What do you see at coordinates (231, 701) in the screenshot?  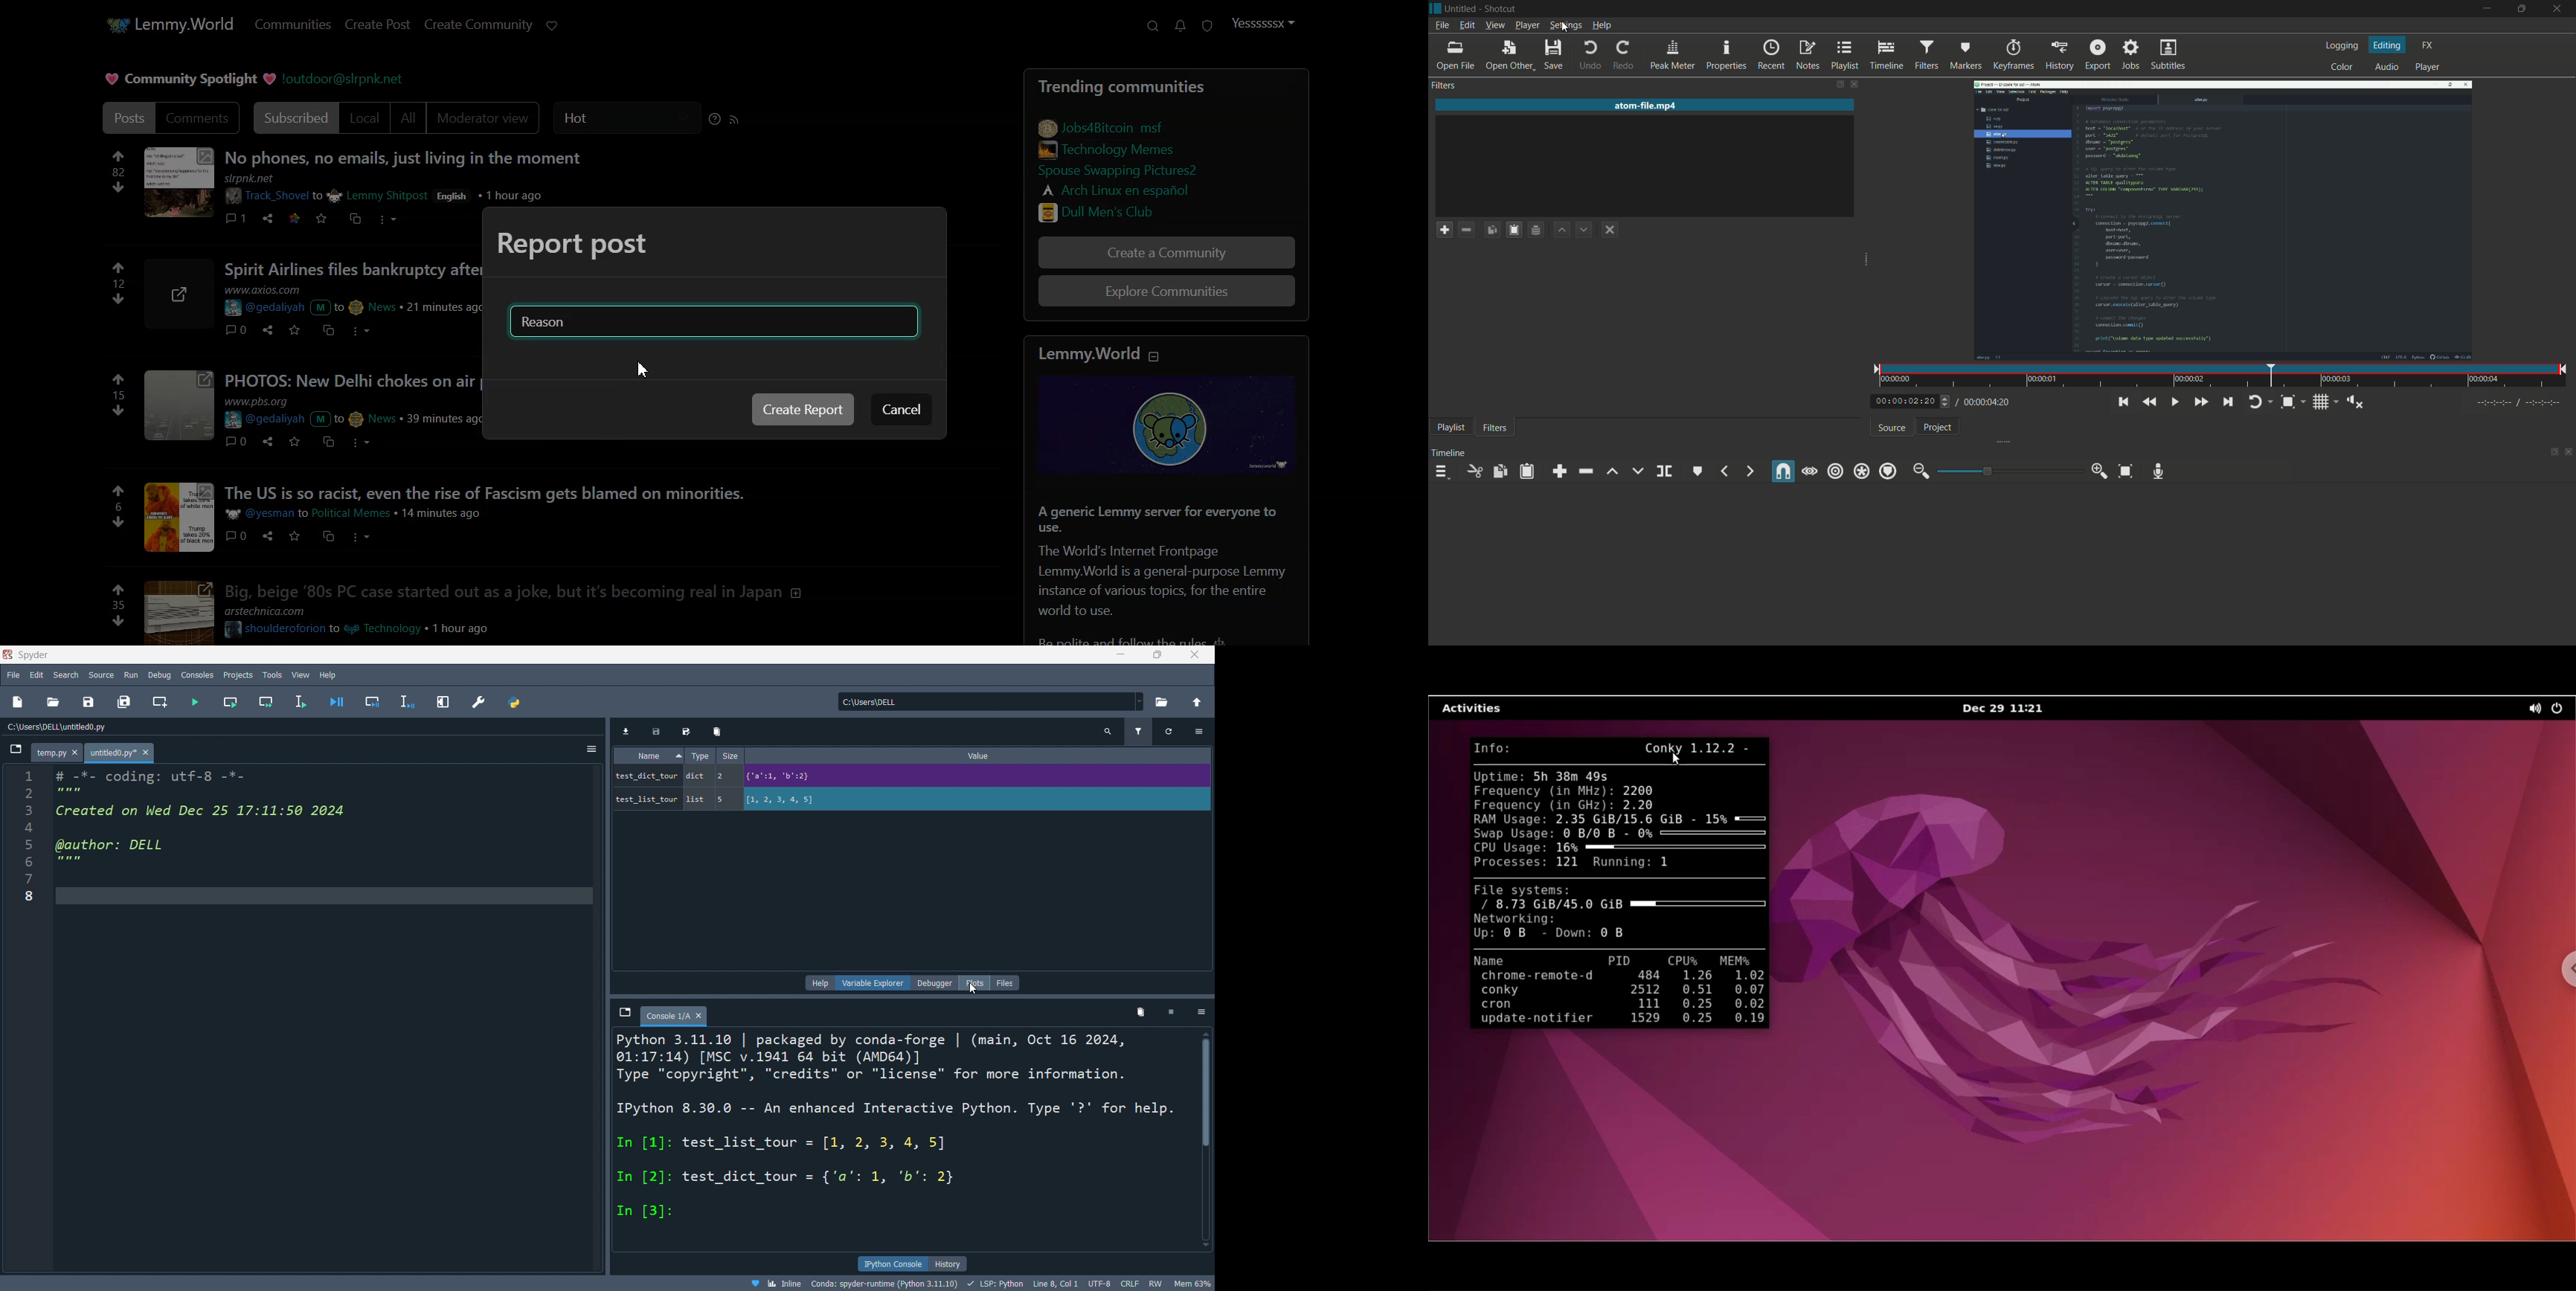 I see `run cell` at bounding box center [231, 701].